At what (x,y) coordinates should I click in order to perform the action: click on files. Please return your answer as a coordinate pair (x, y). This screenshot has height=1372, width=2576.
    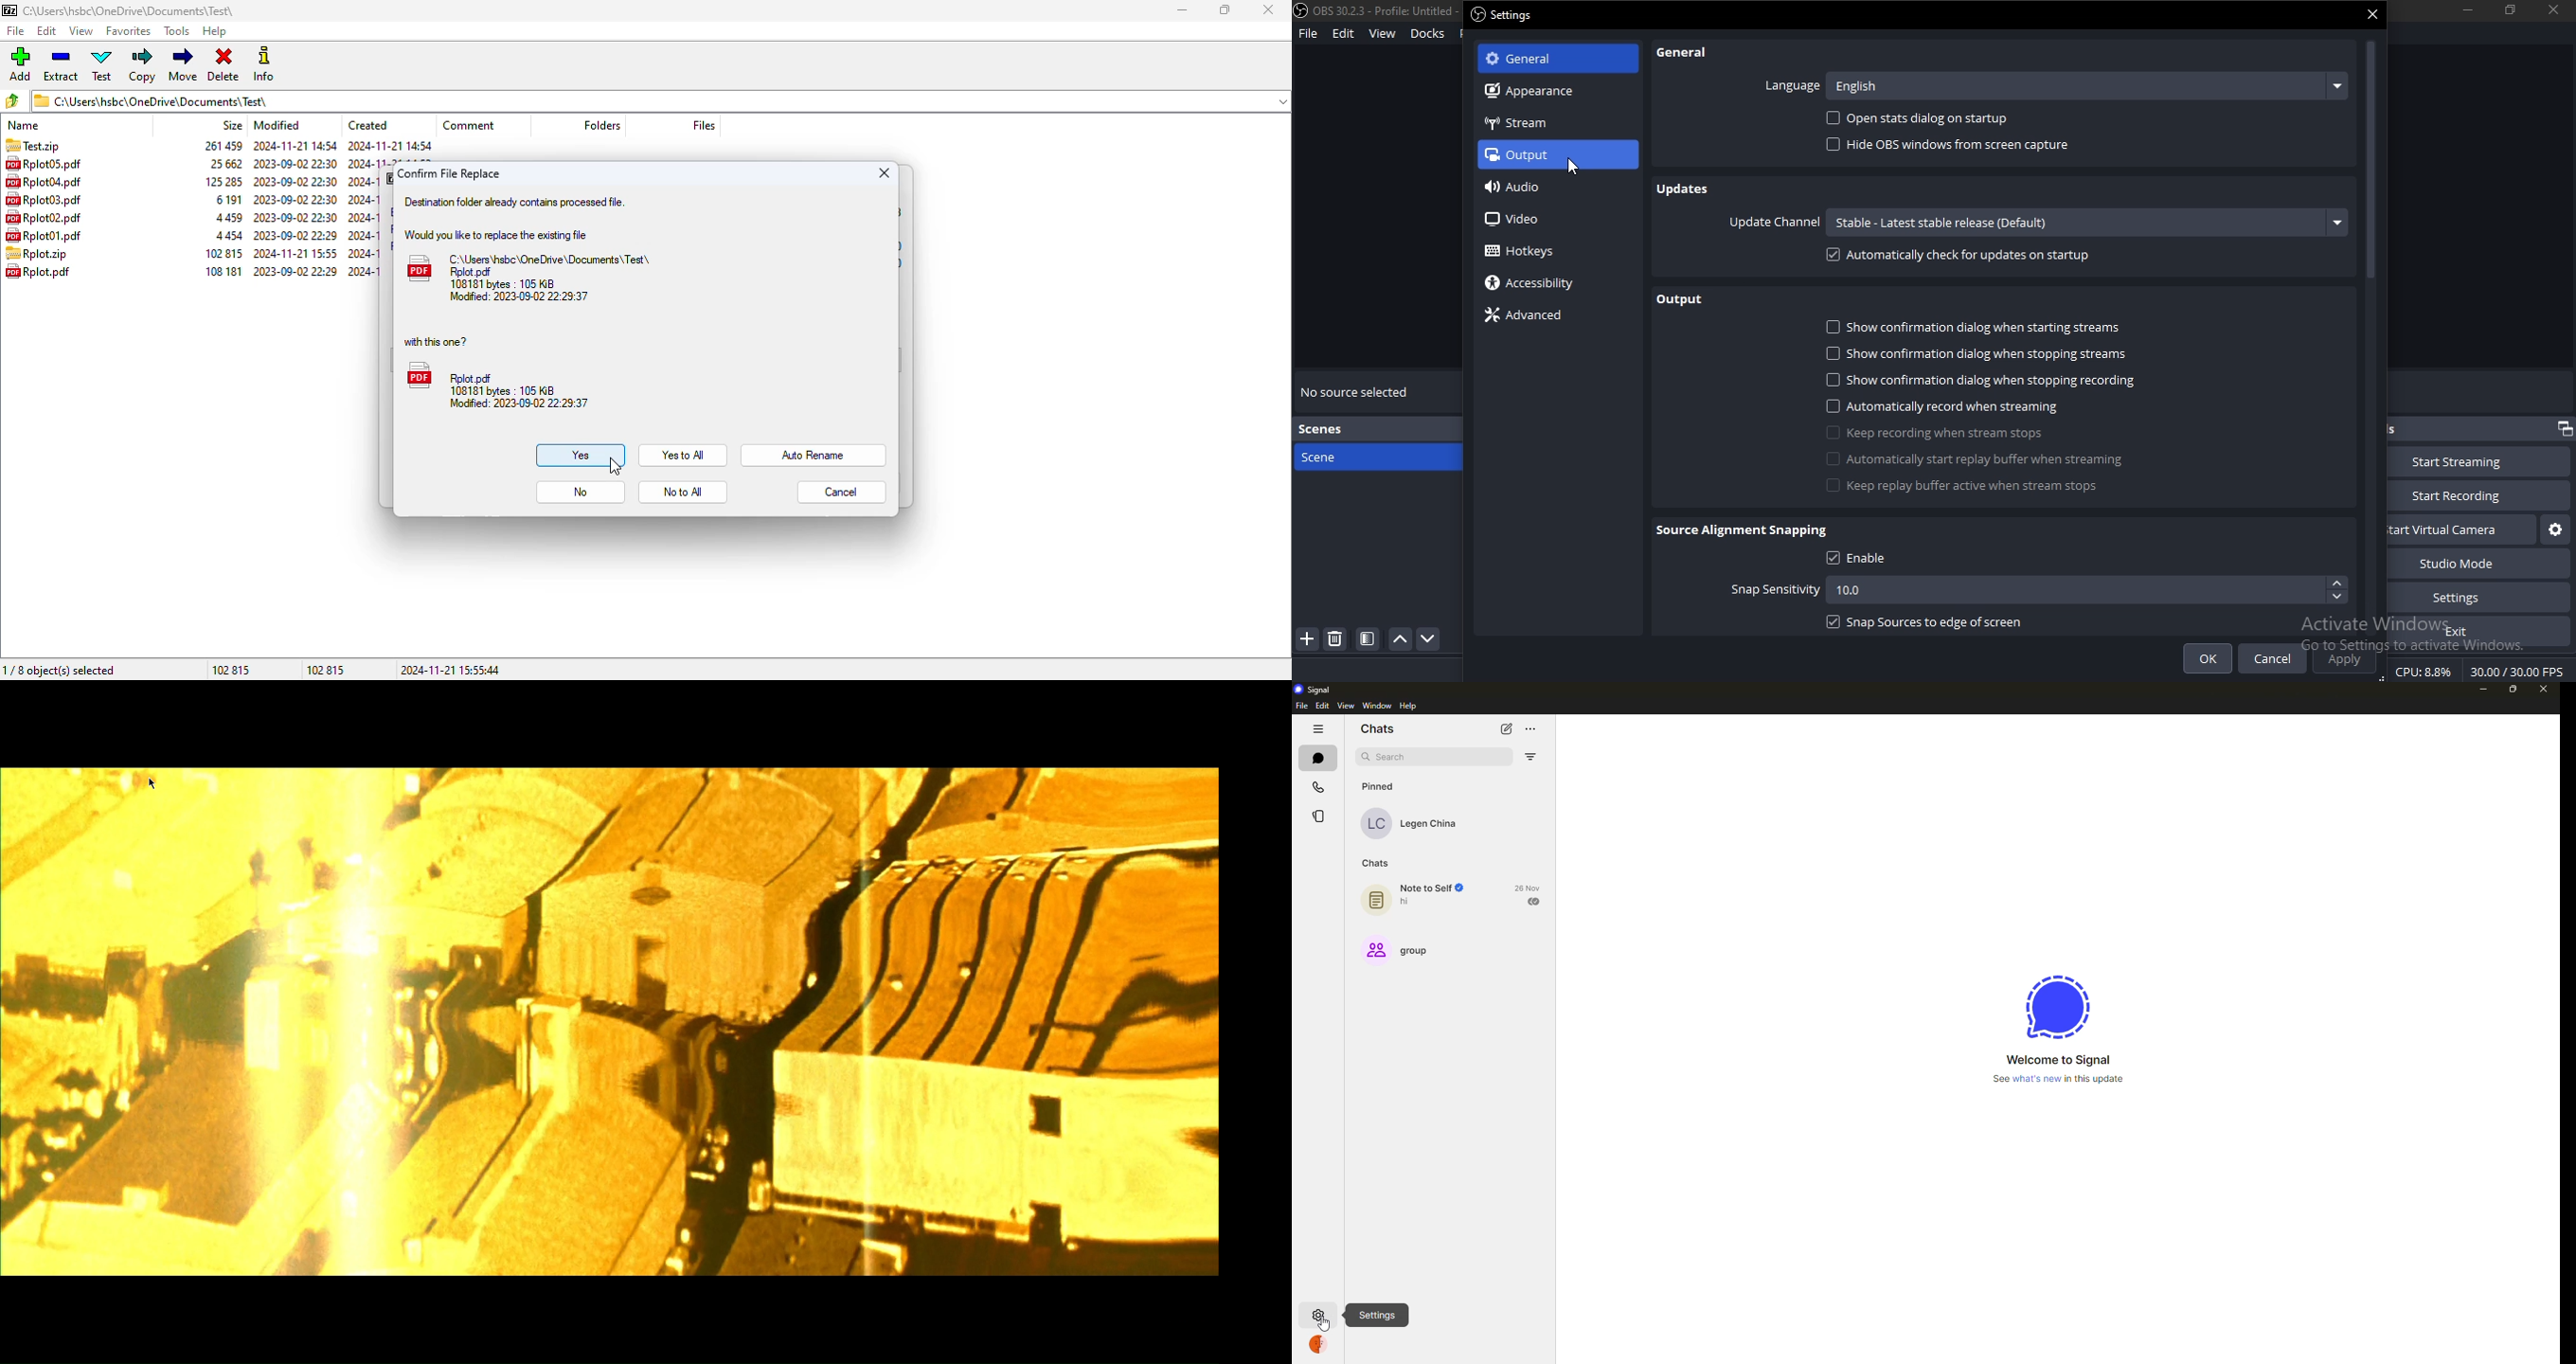
    Looking at the image, I should click on (705, 125).